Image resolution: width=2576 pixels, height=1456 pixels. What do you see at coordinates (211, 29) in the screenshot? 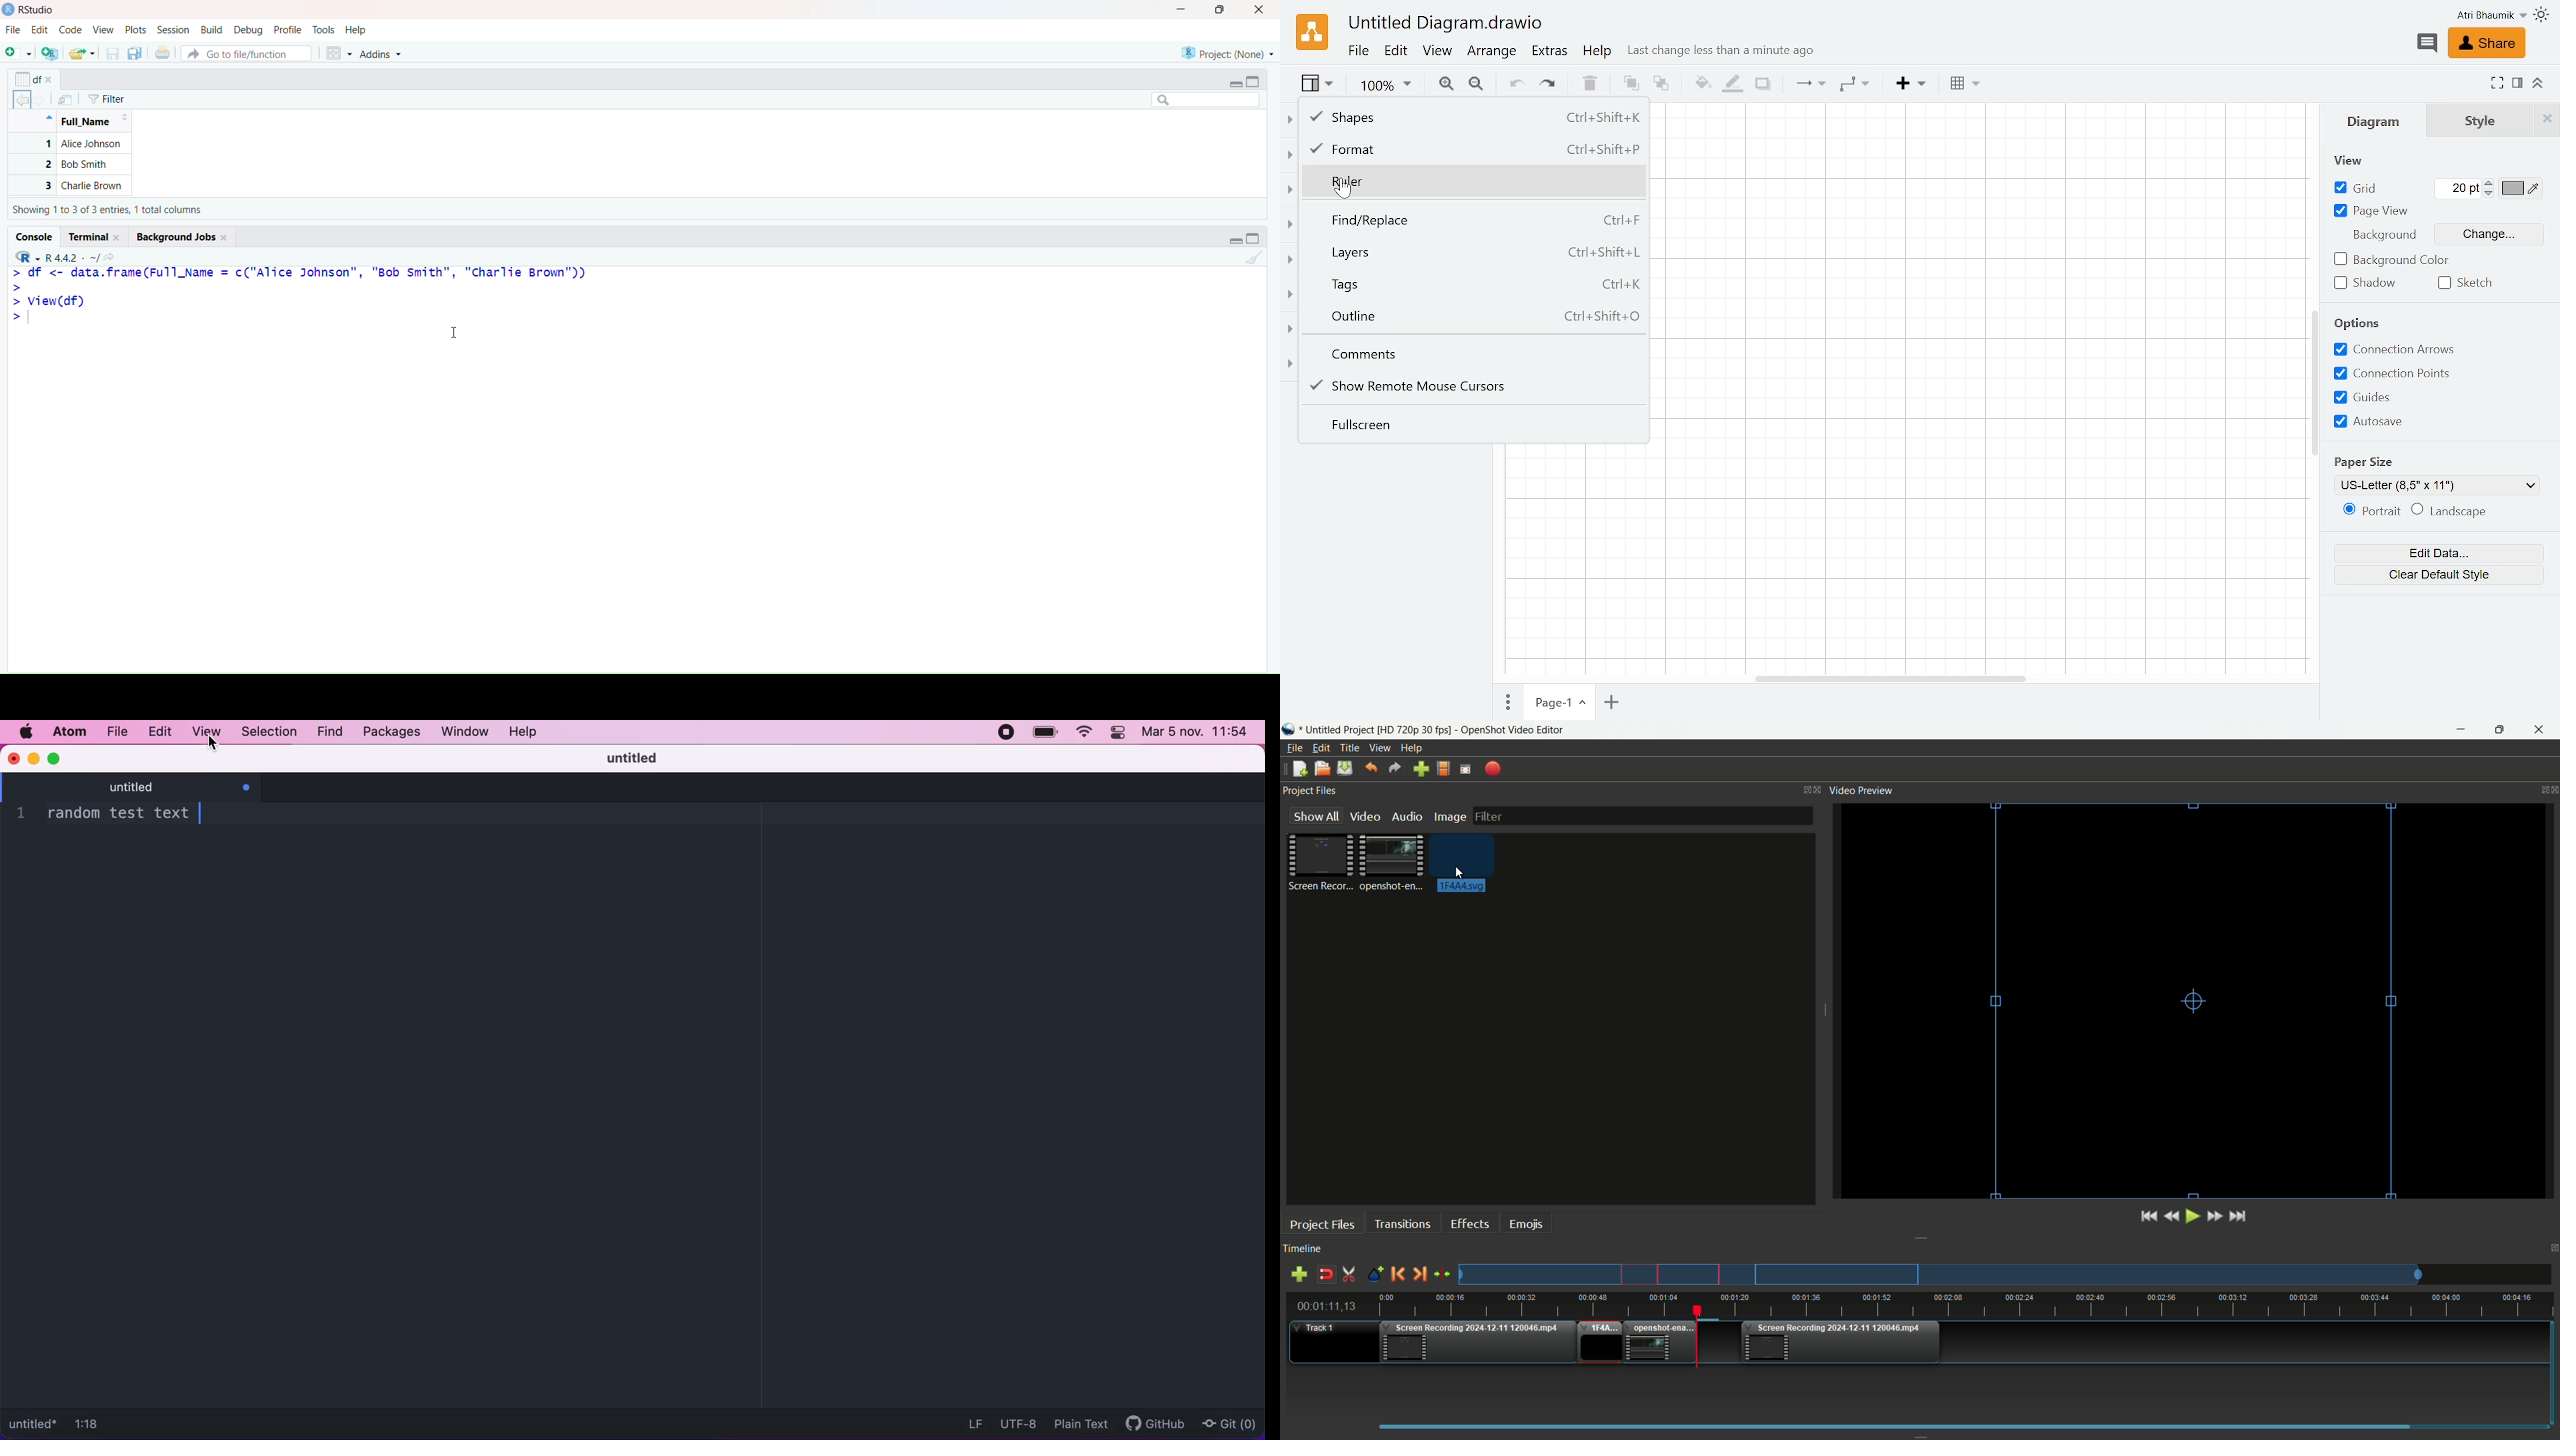
I see `Build` at bounding box center [211, 29].